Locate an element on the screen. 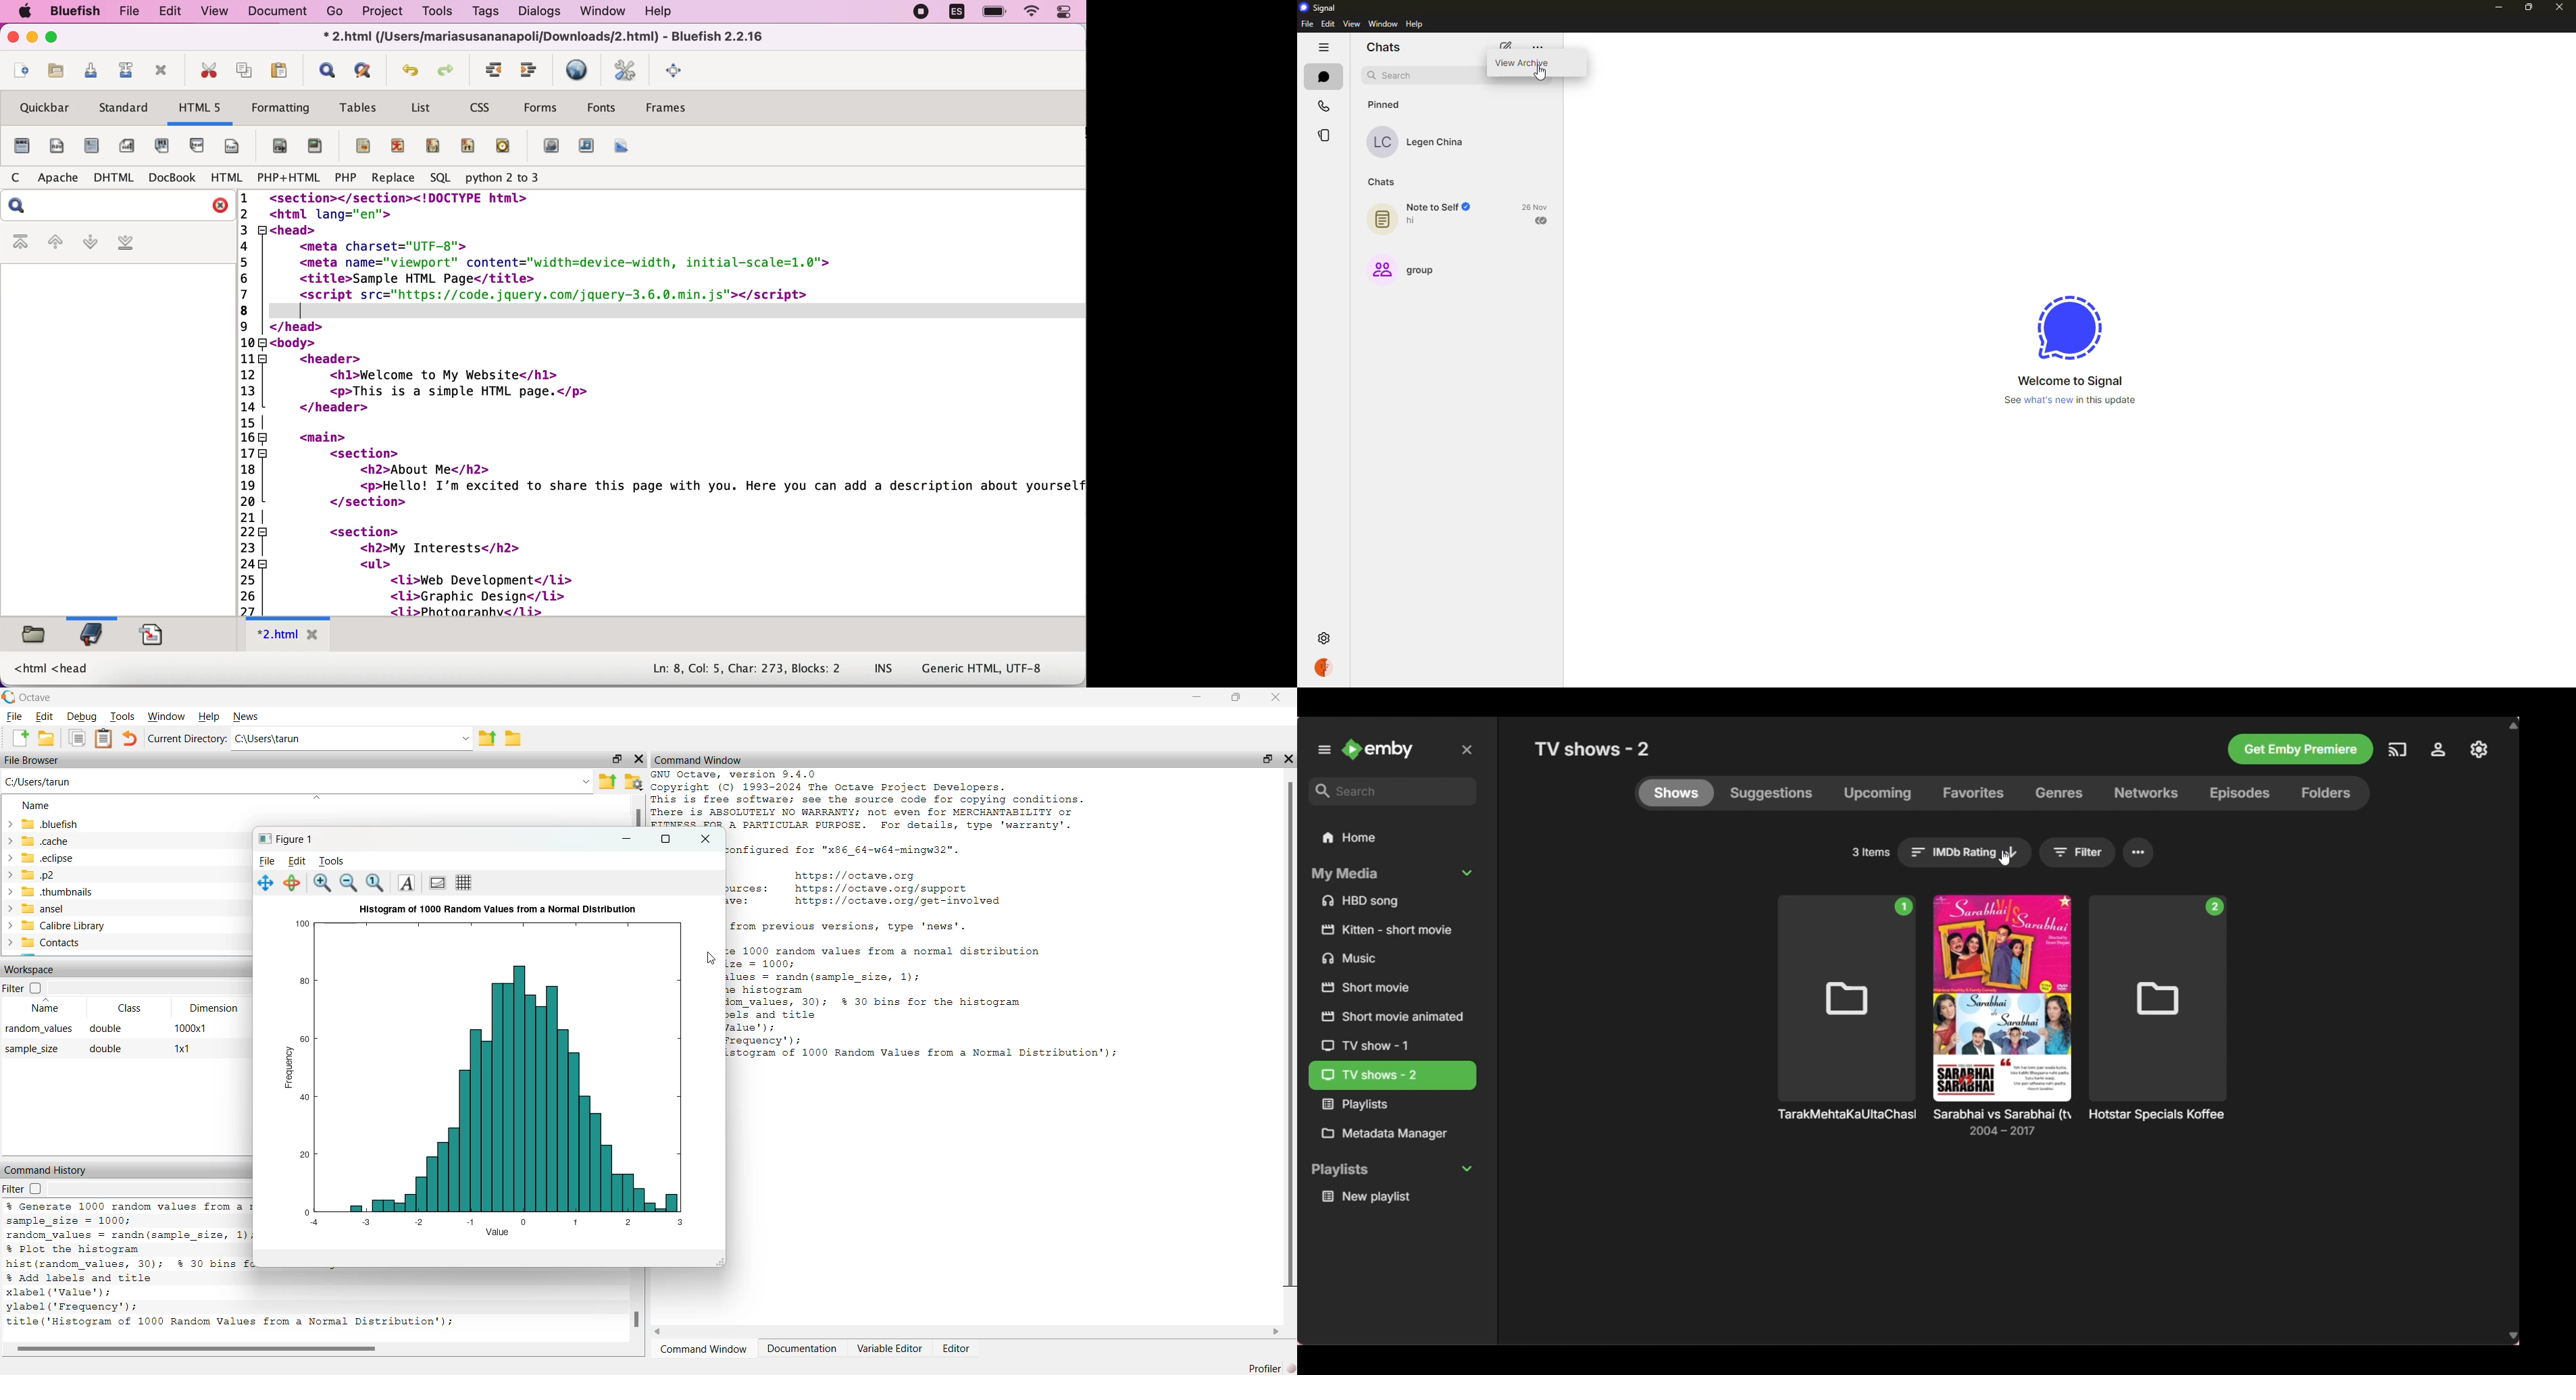 This screenshot has height=1400, width=2576. More settings is located at coordinates (2139, 853).